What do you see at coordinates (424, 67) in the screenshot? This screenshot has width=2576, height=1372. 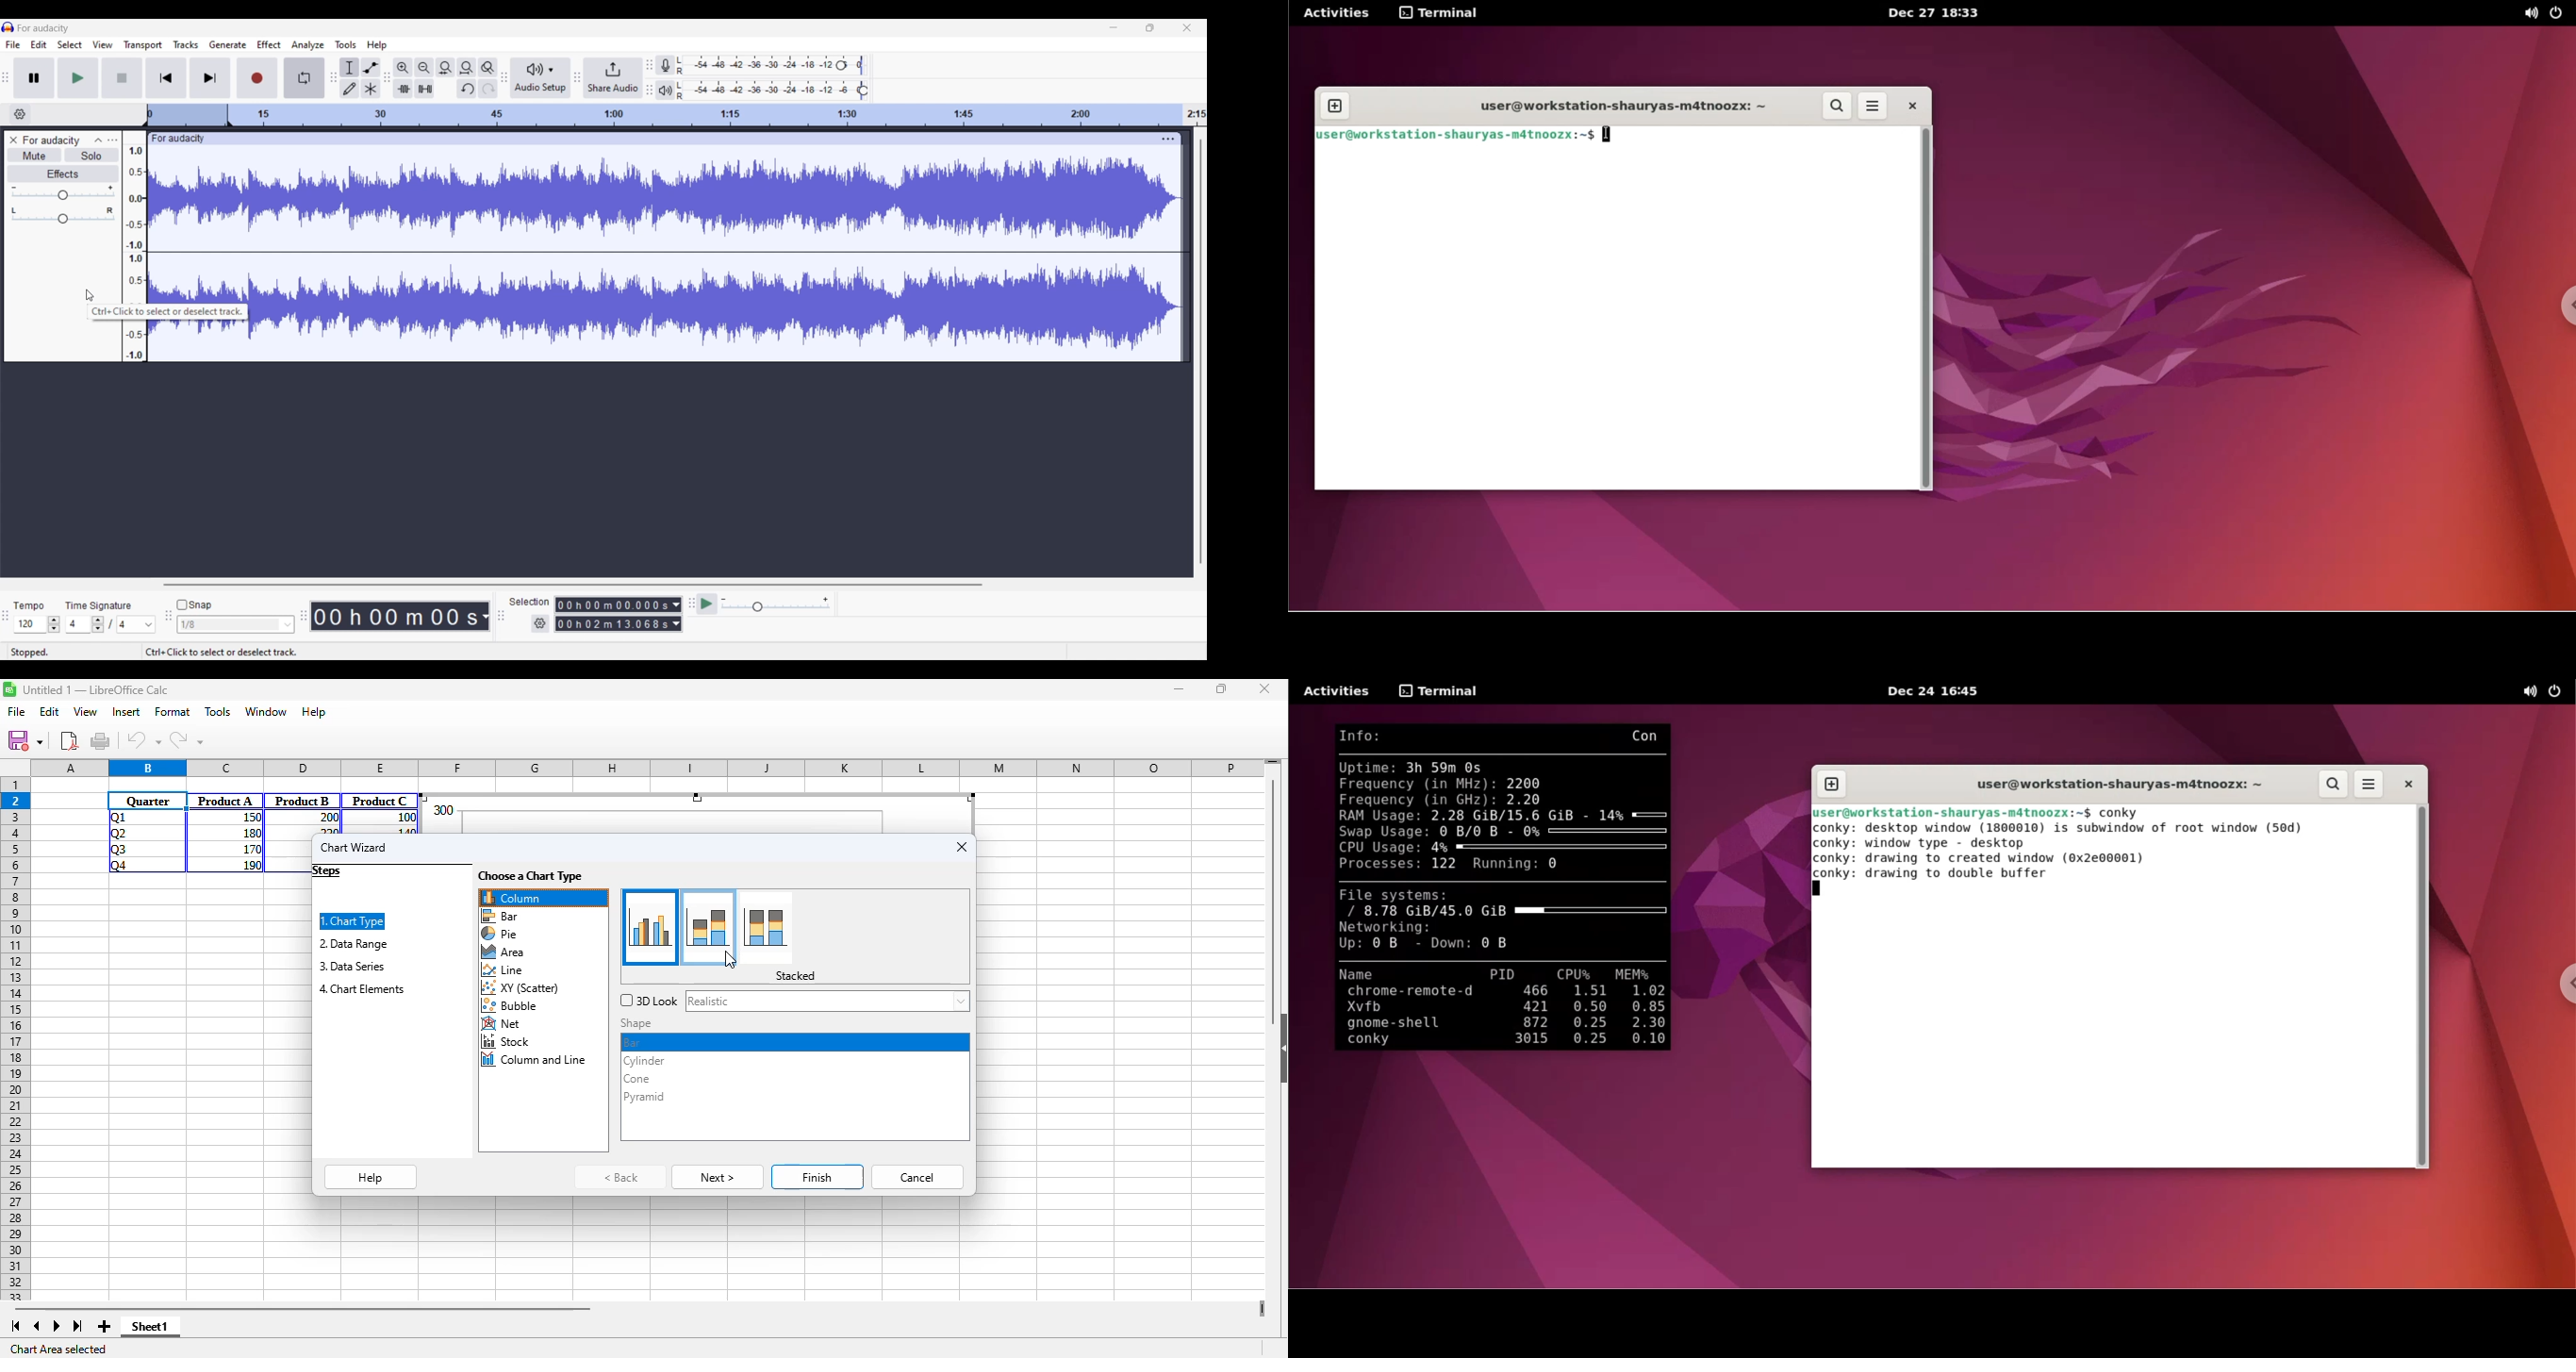 I see `Zoom out` at bounding box center [424, 67].